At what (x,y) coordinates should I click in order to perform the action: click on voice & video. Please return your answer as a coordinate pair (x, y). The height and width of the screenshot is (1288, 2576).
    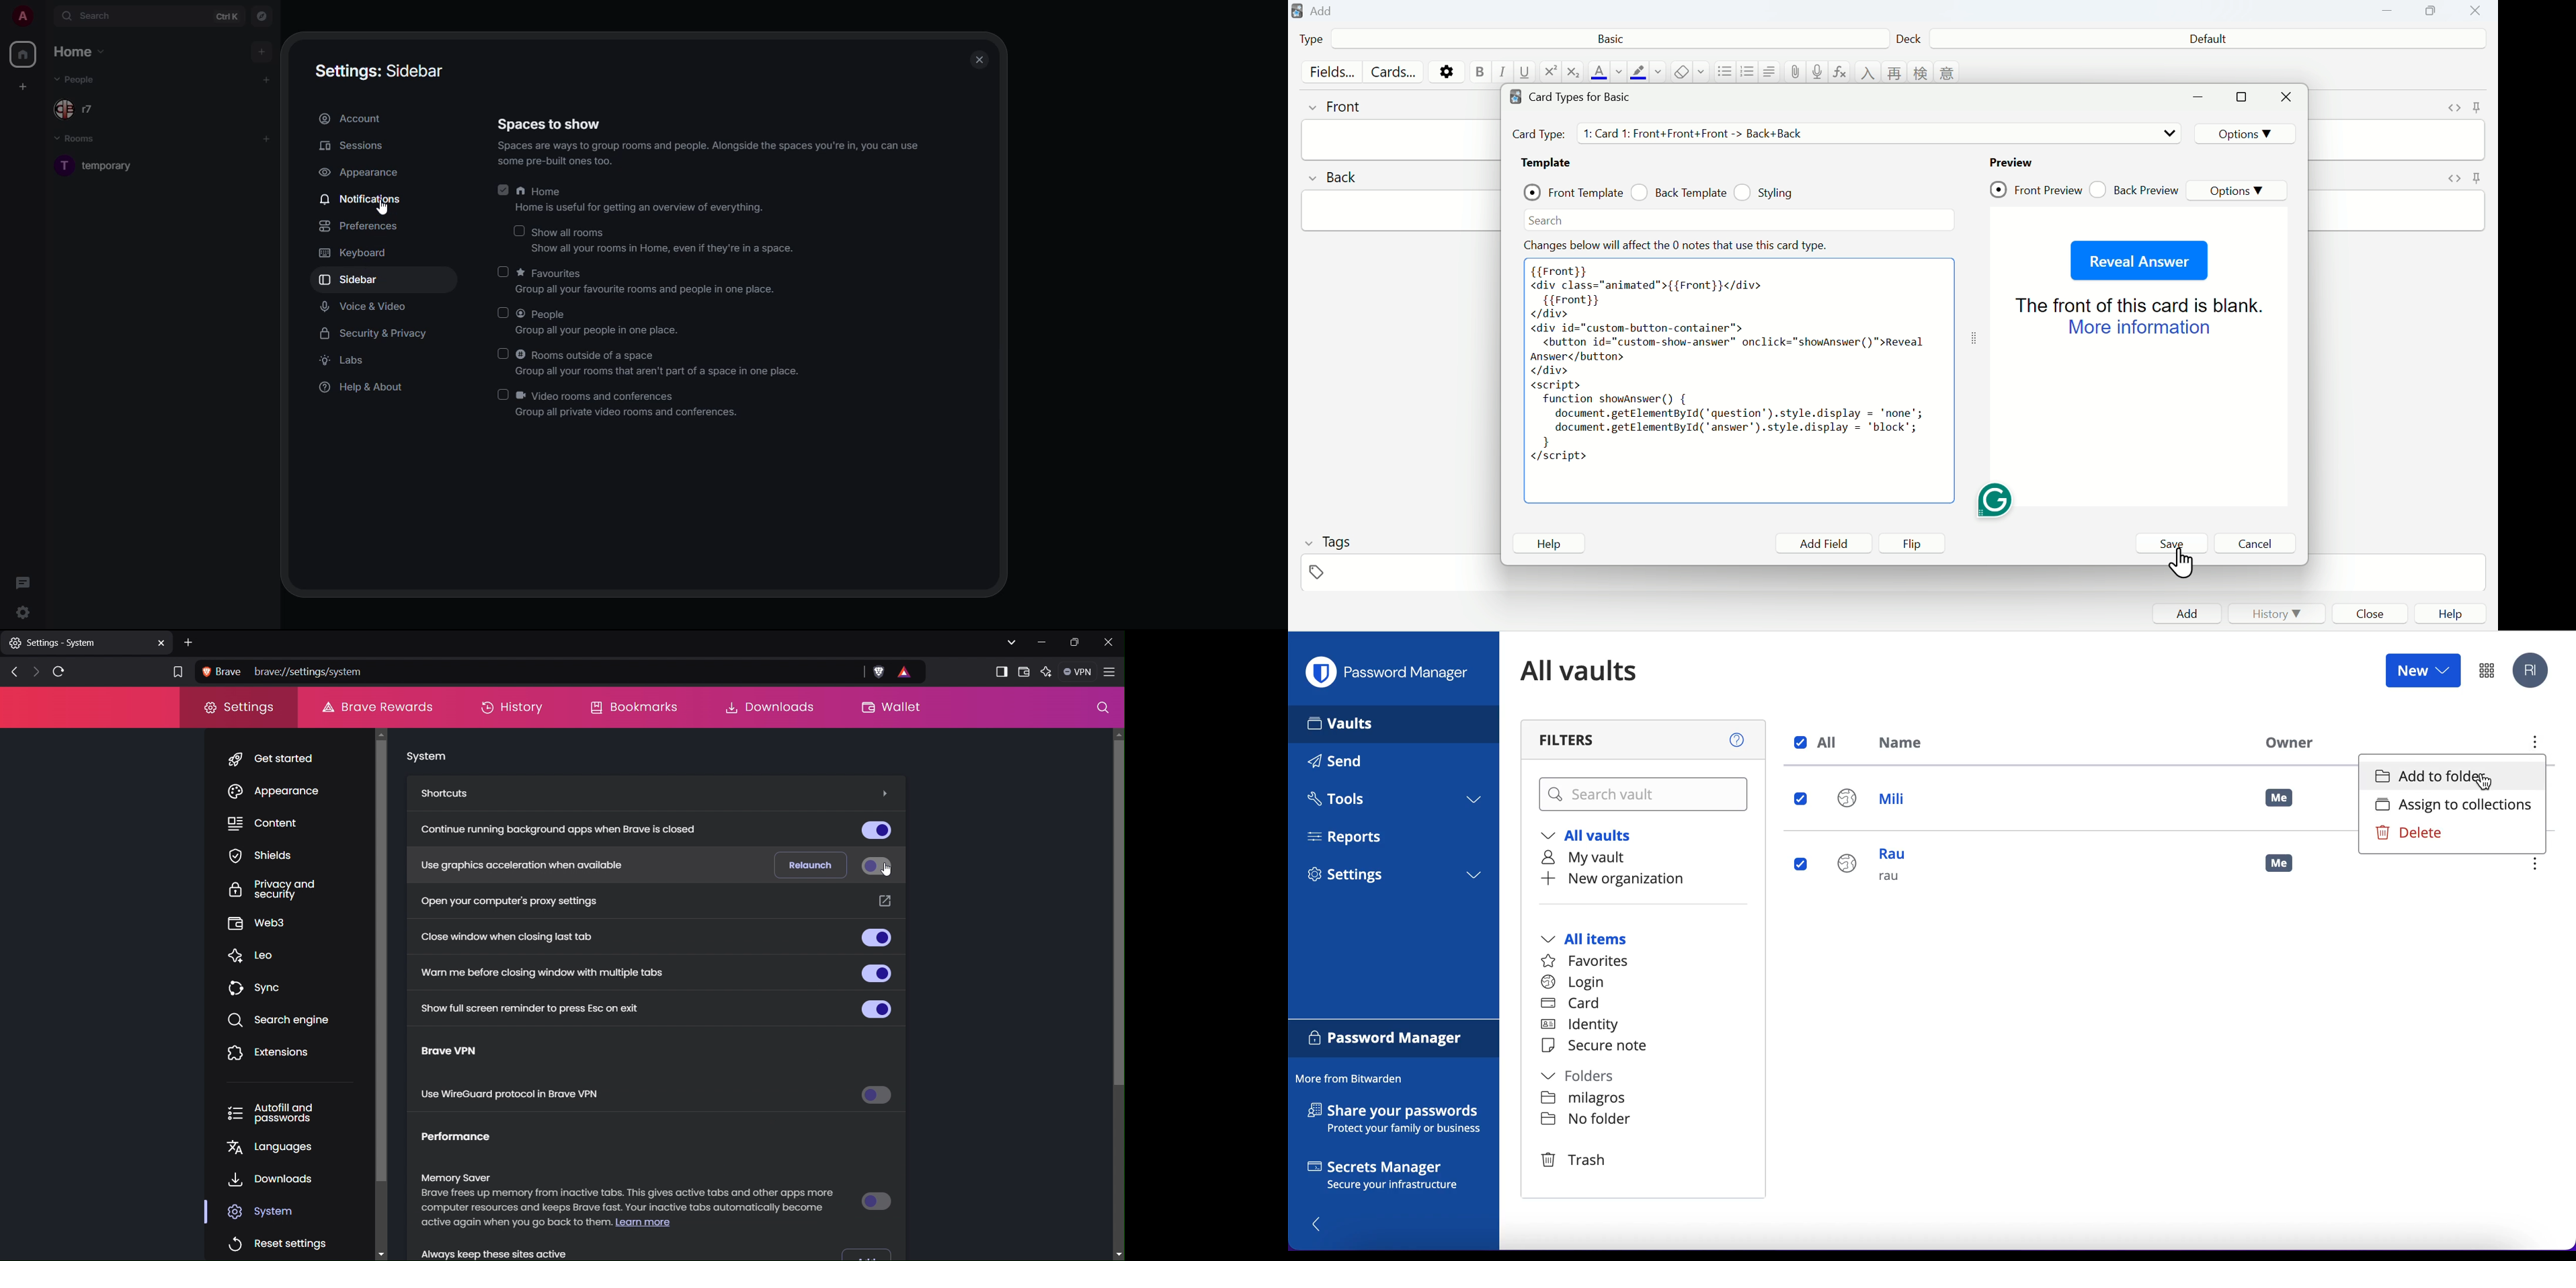
    Looking at the image, I should click on (366, 307).